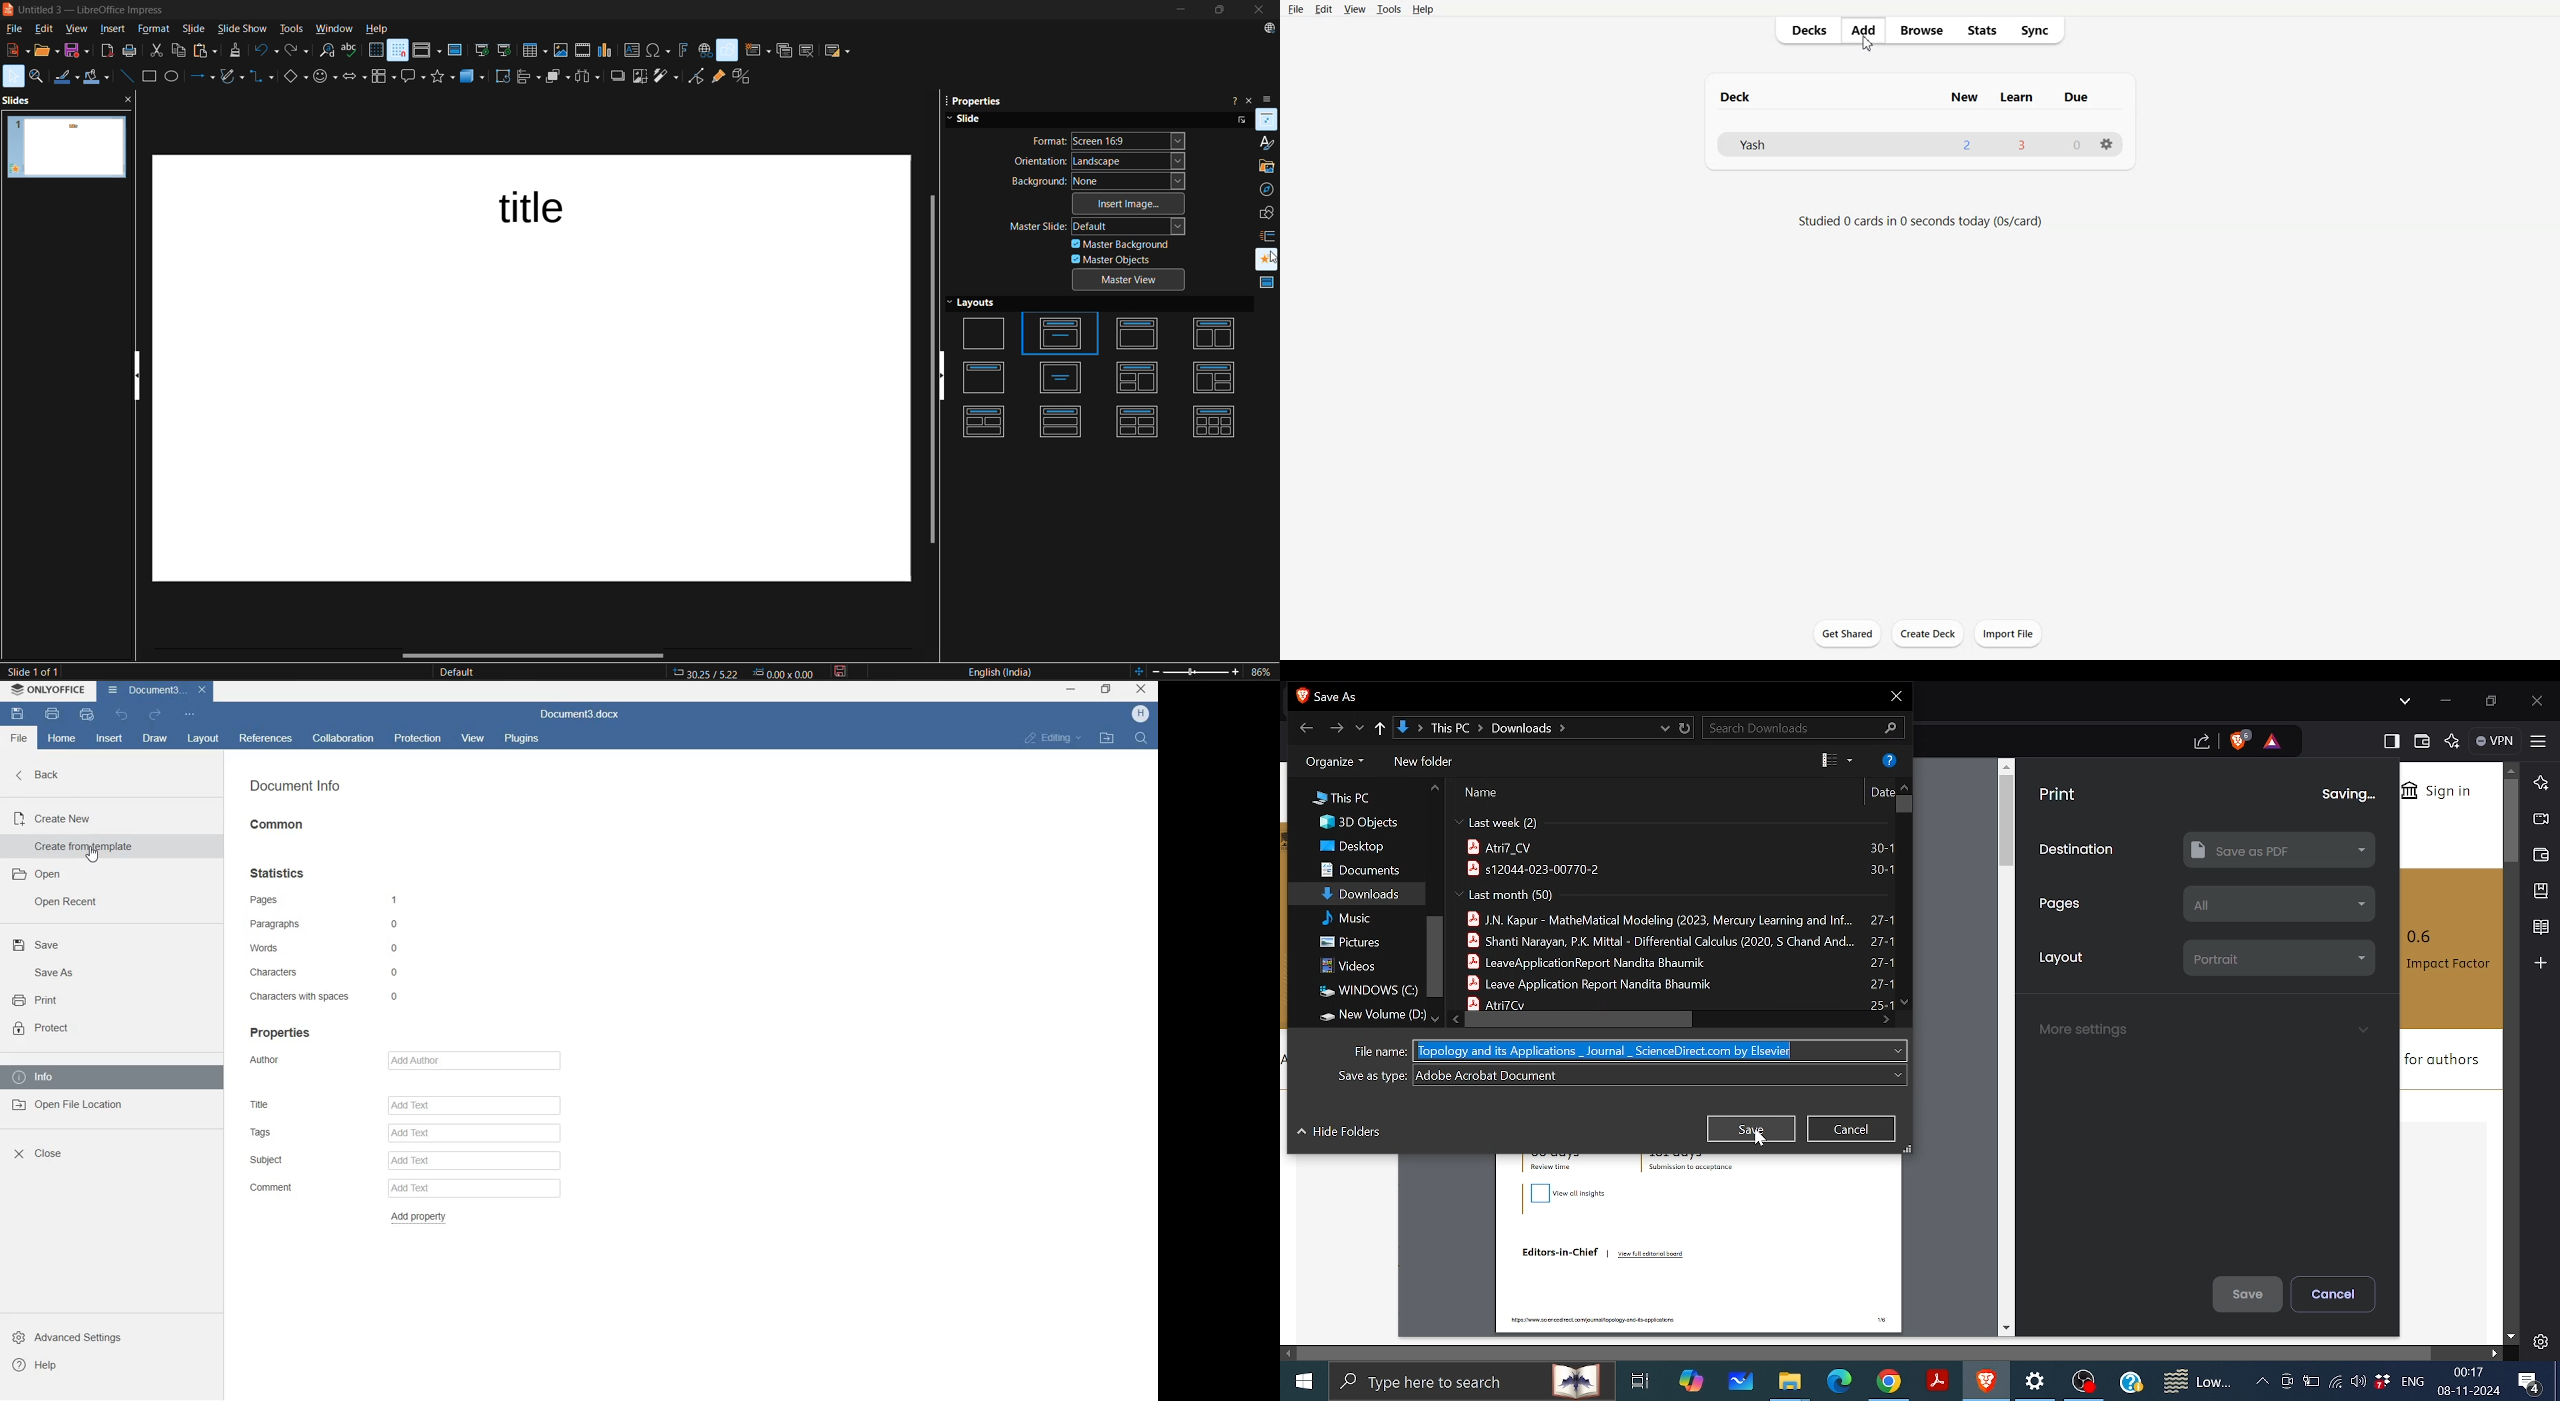 This screenshot has width=2576, height=1428. Describe the element at coordinates (128, 95) in the screenshot. I see `close pane` at that location.